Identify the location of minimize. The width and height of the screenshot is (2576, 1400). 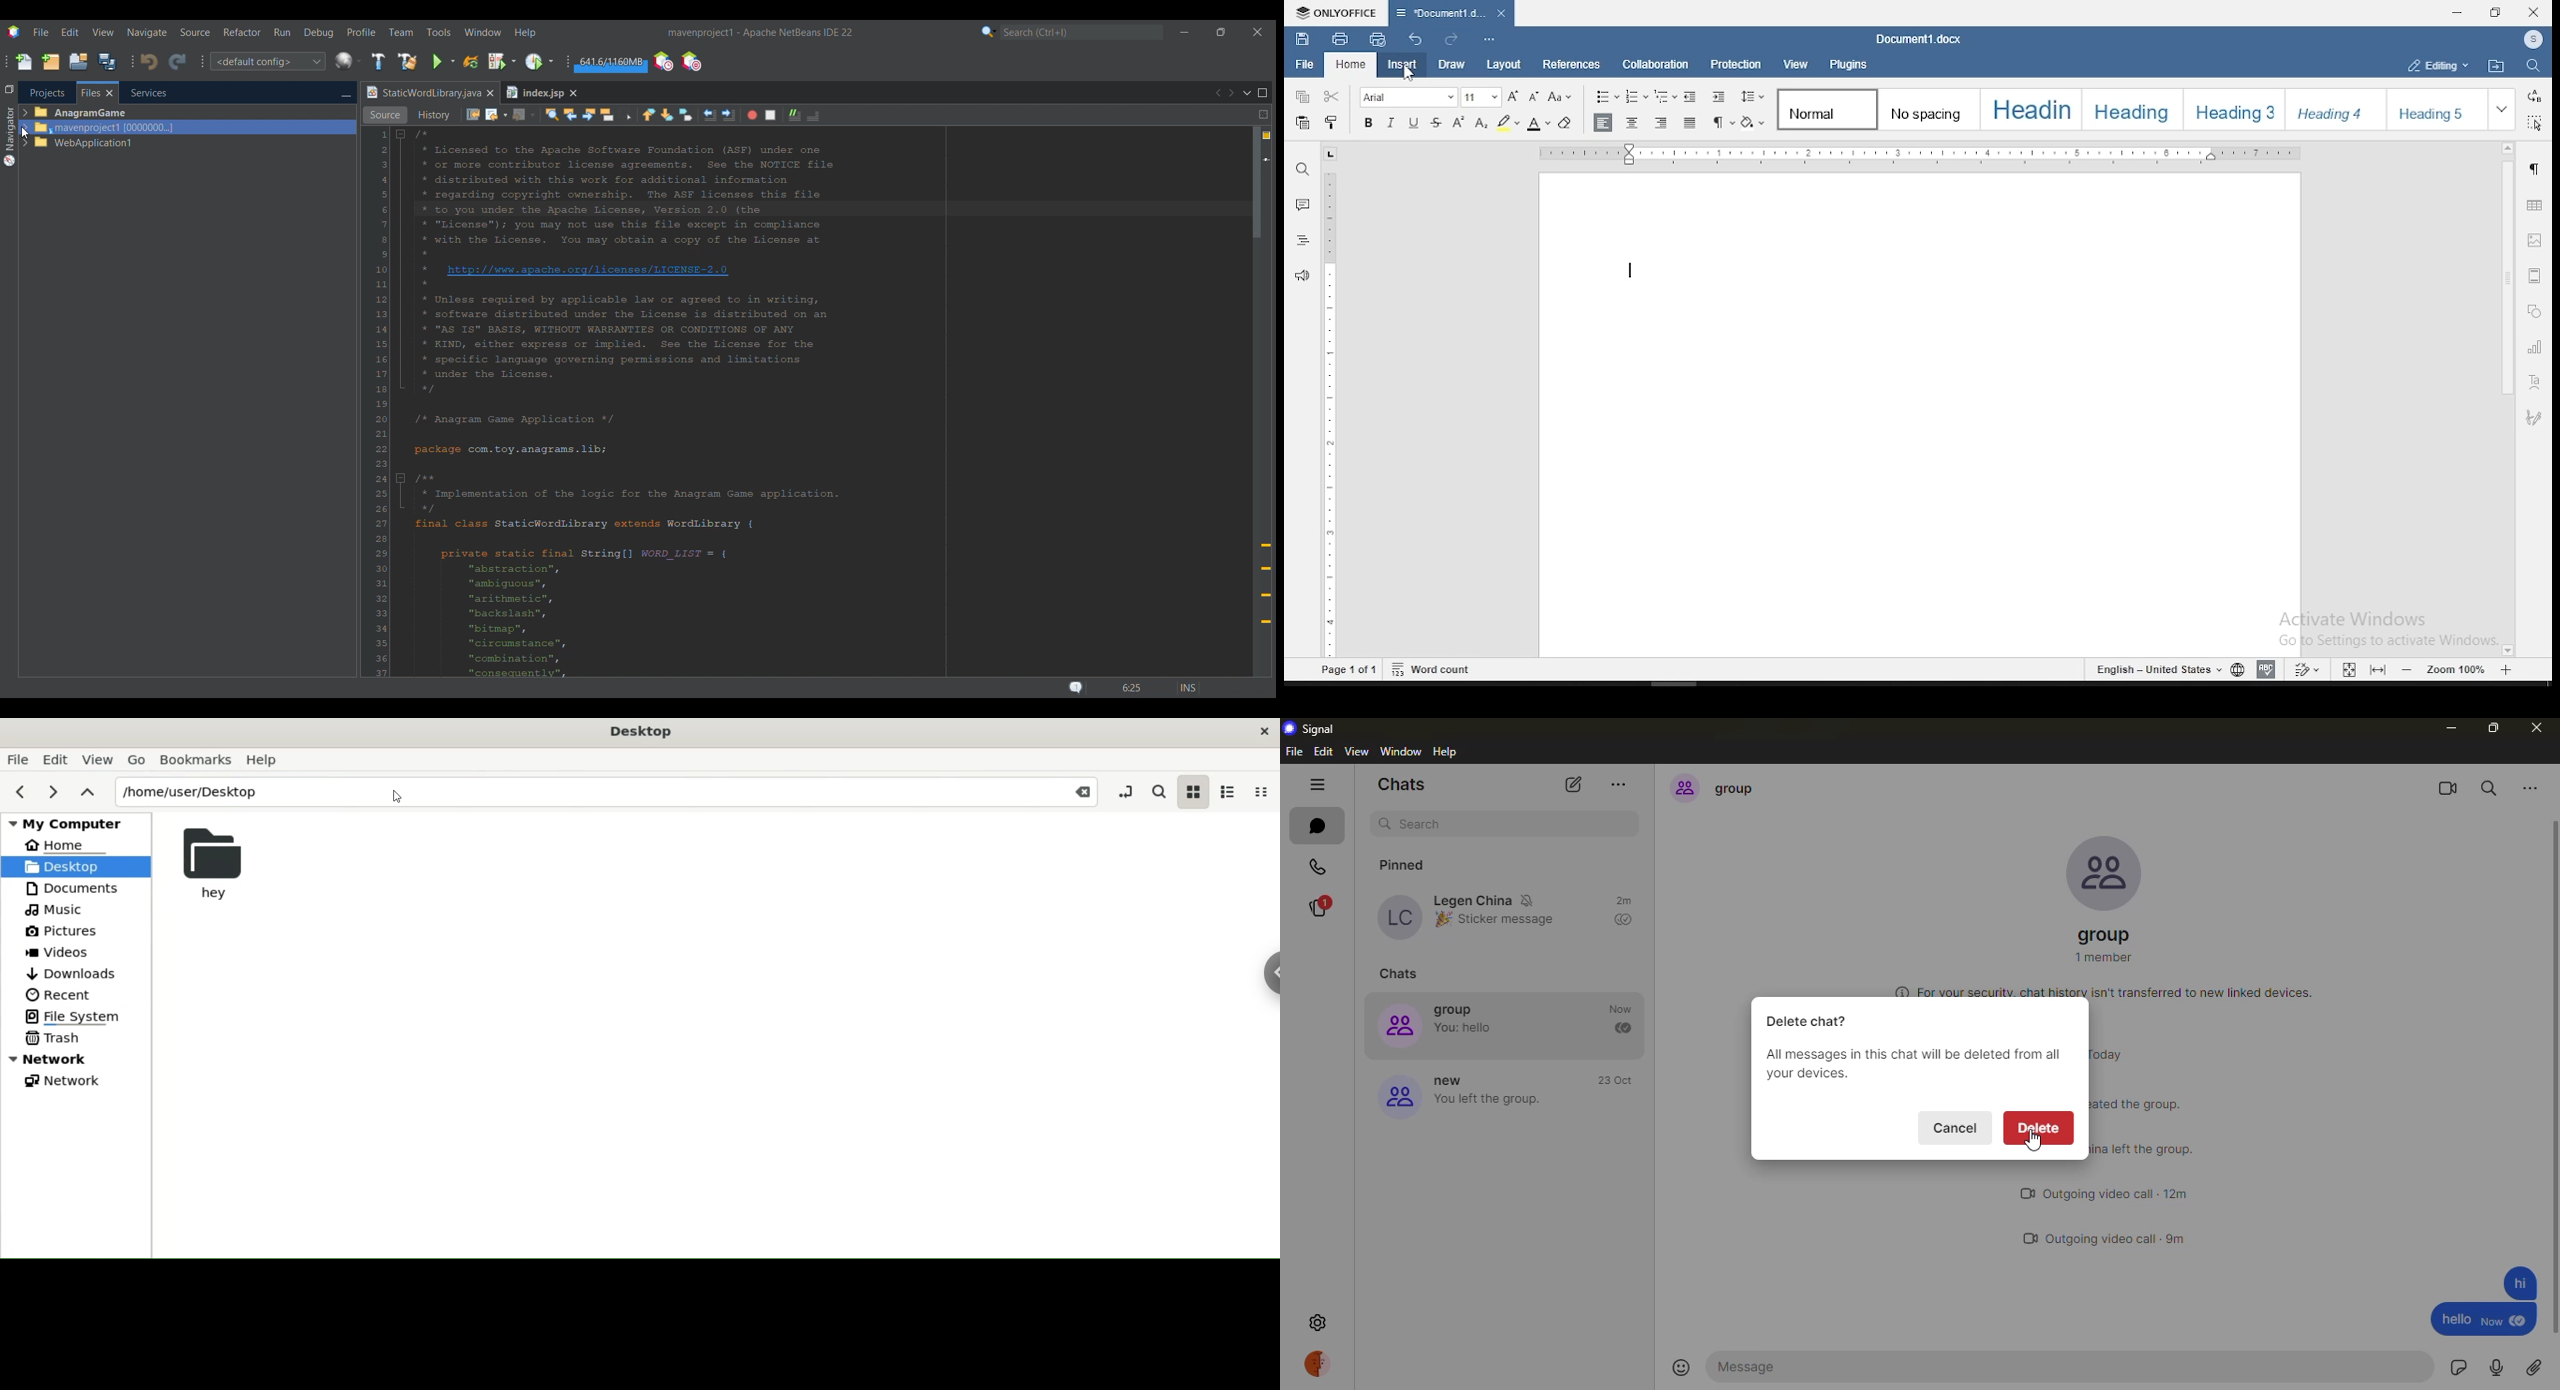
(2448, 728).